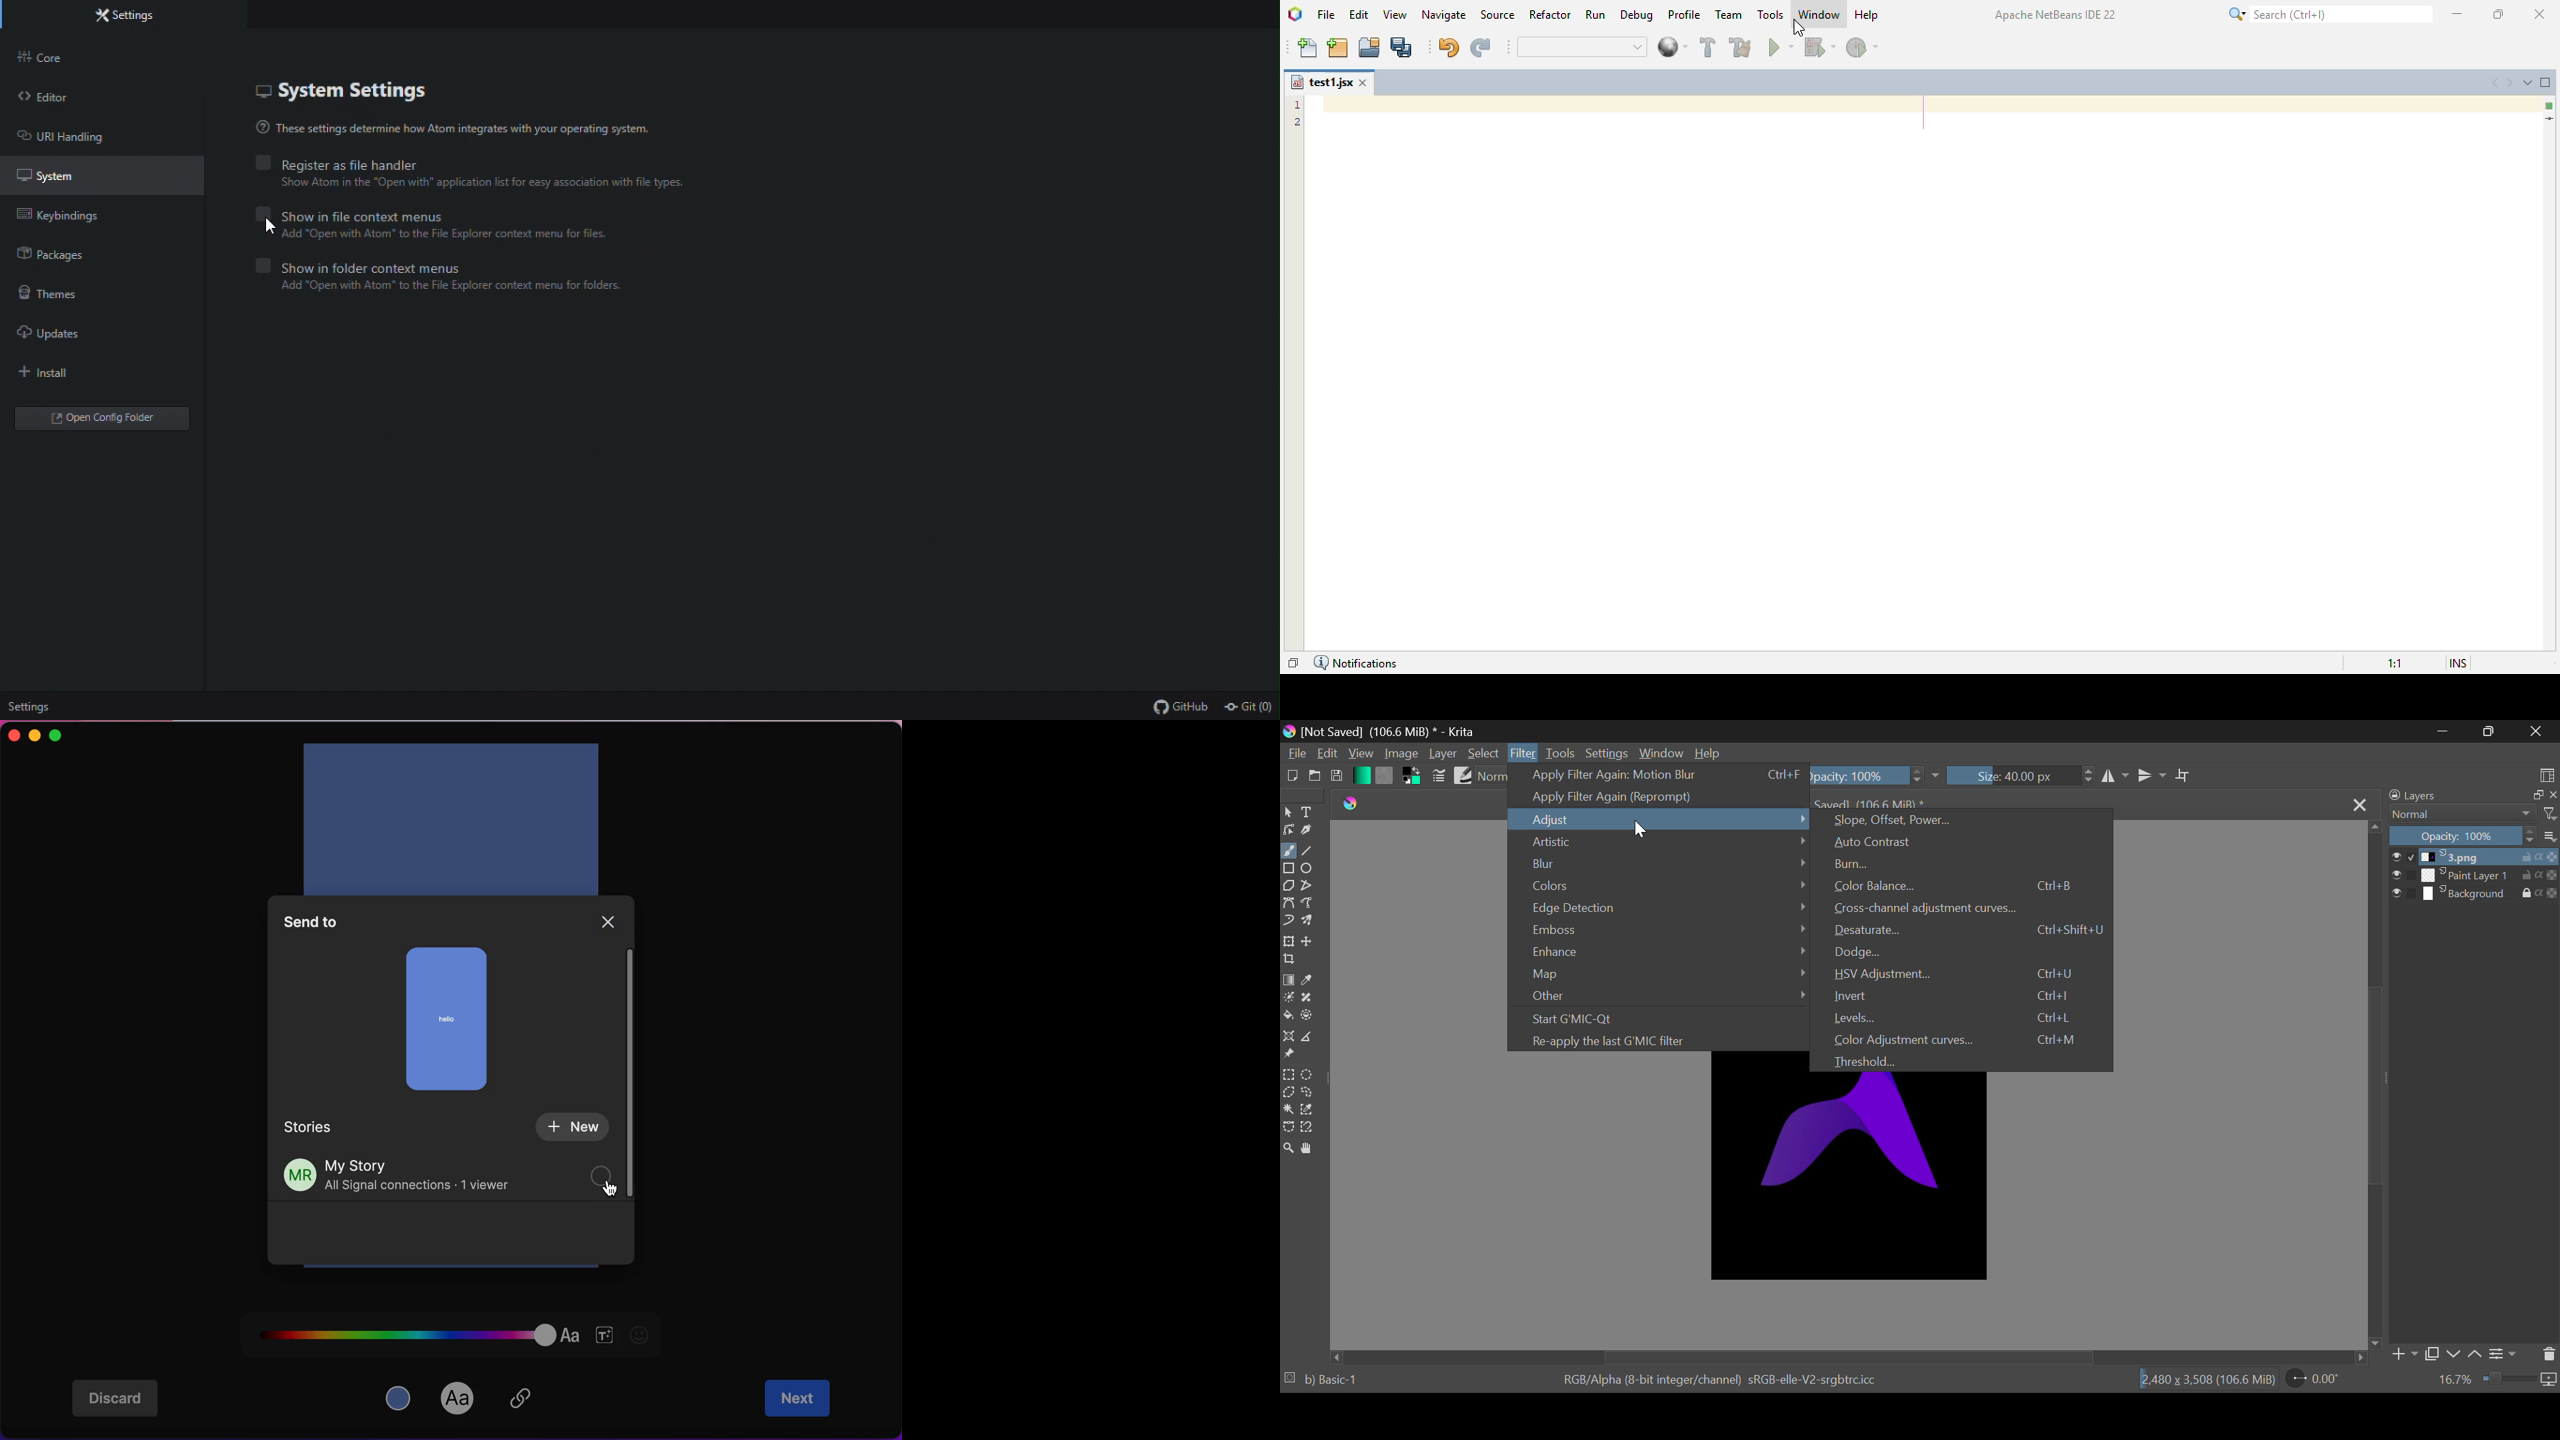  What do you see at coordinates (67, 220) in the screenshot?
I see `Key binding` at bounding box center [67, 220].